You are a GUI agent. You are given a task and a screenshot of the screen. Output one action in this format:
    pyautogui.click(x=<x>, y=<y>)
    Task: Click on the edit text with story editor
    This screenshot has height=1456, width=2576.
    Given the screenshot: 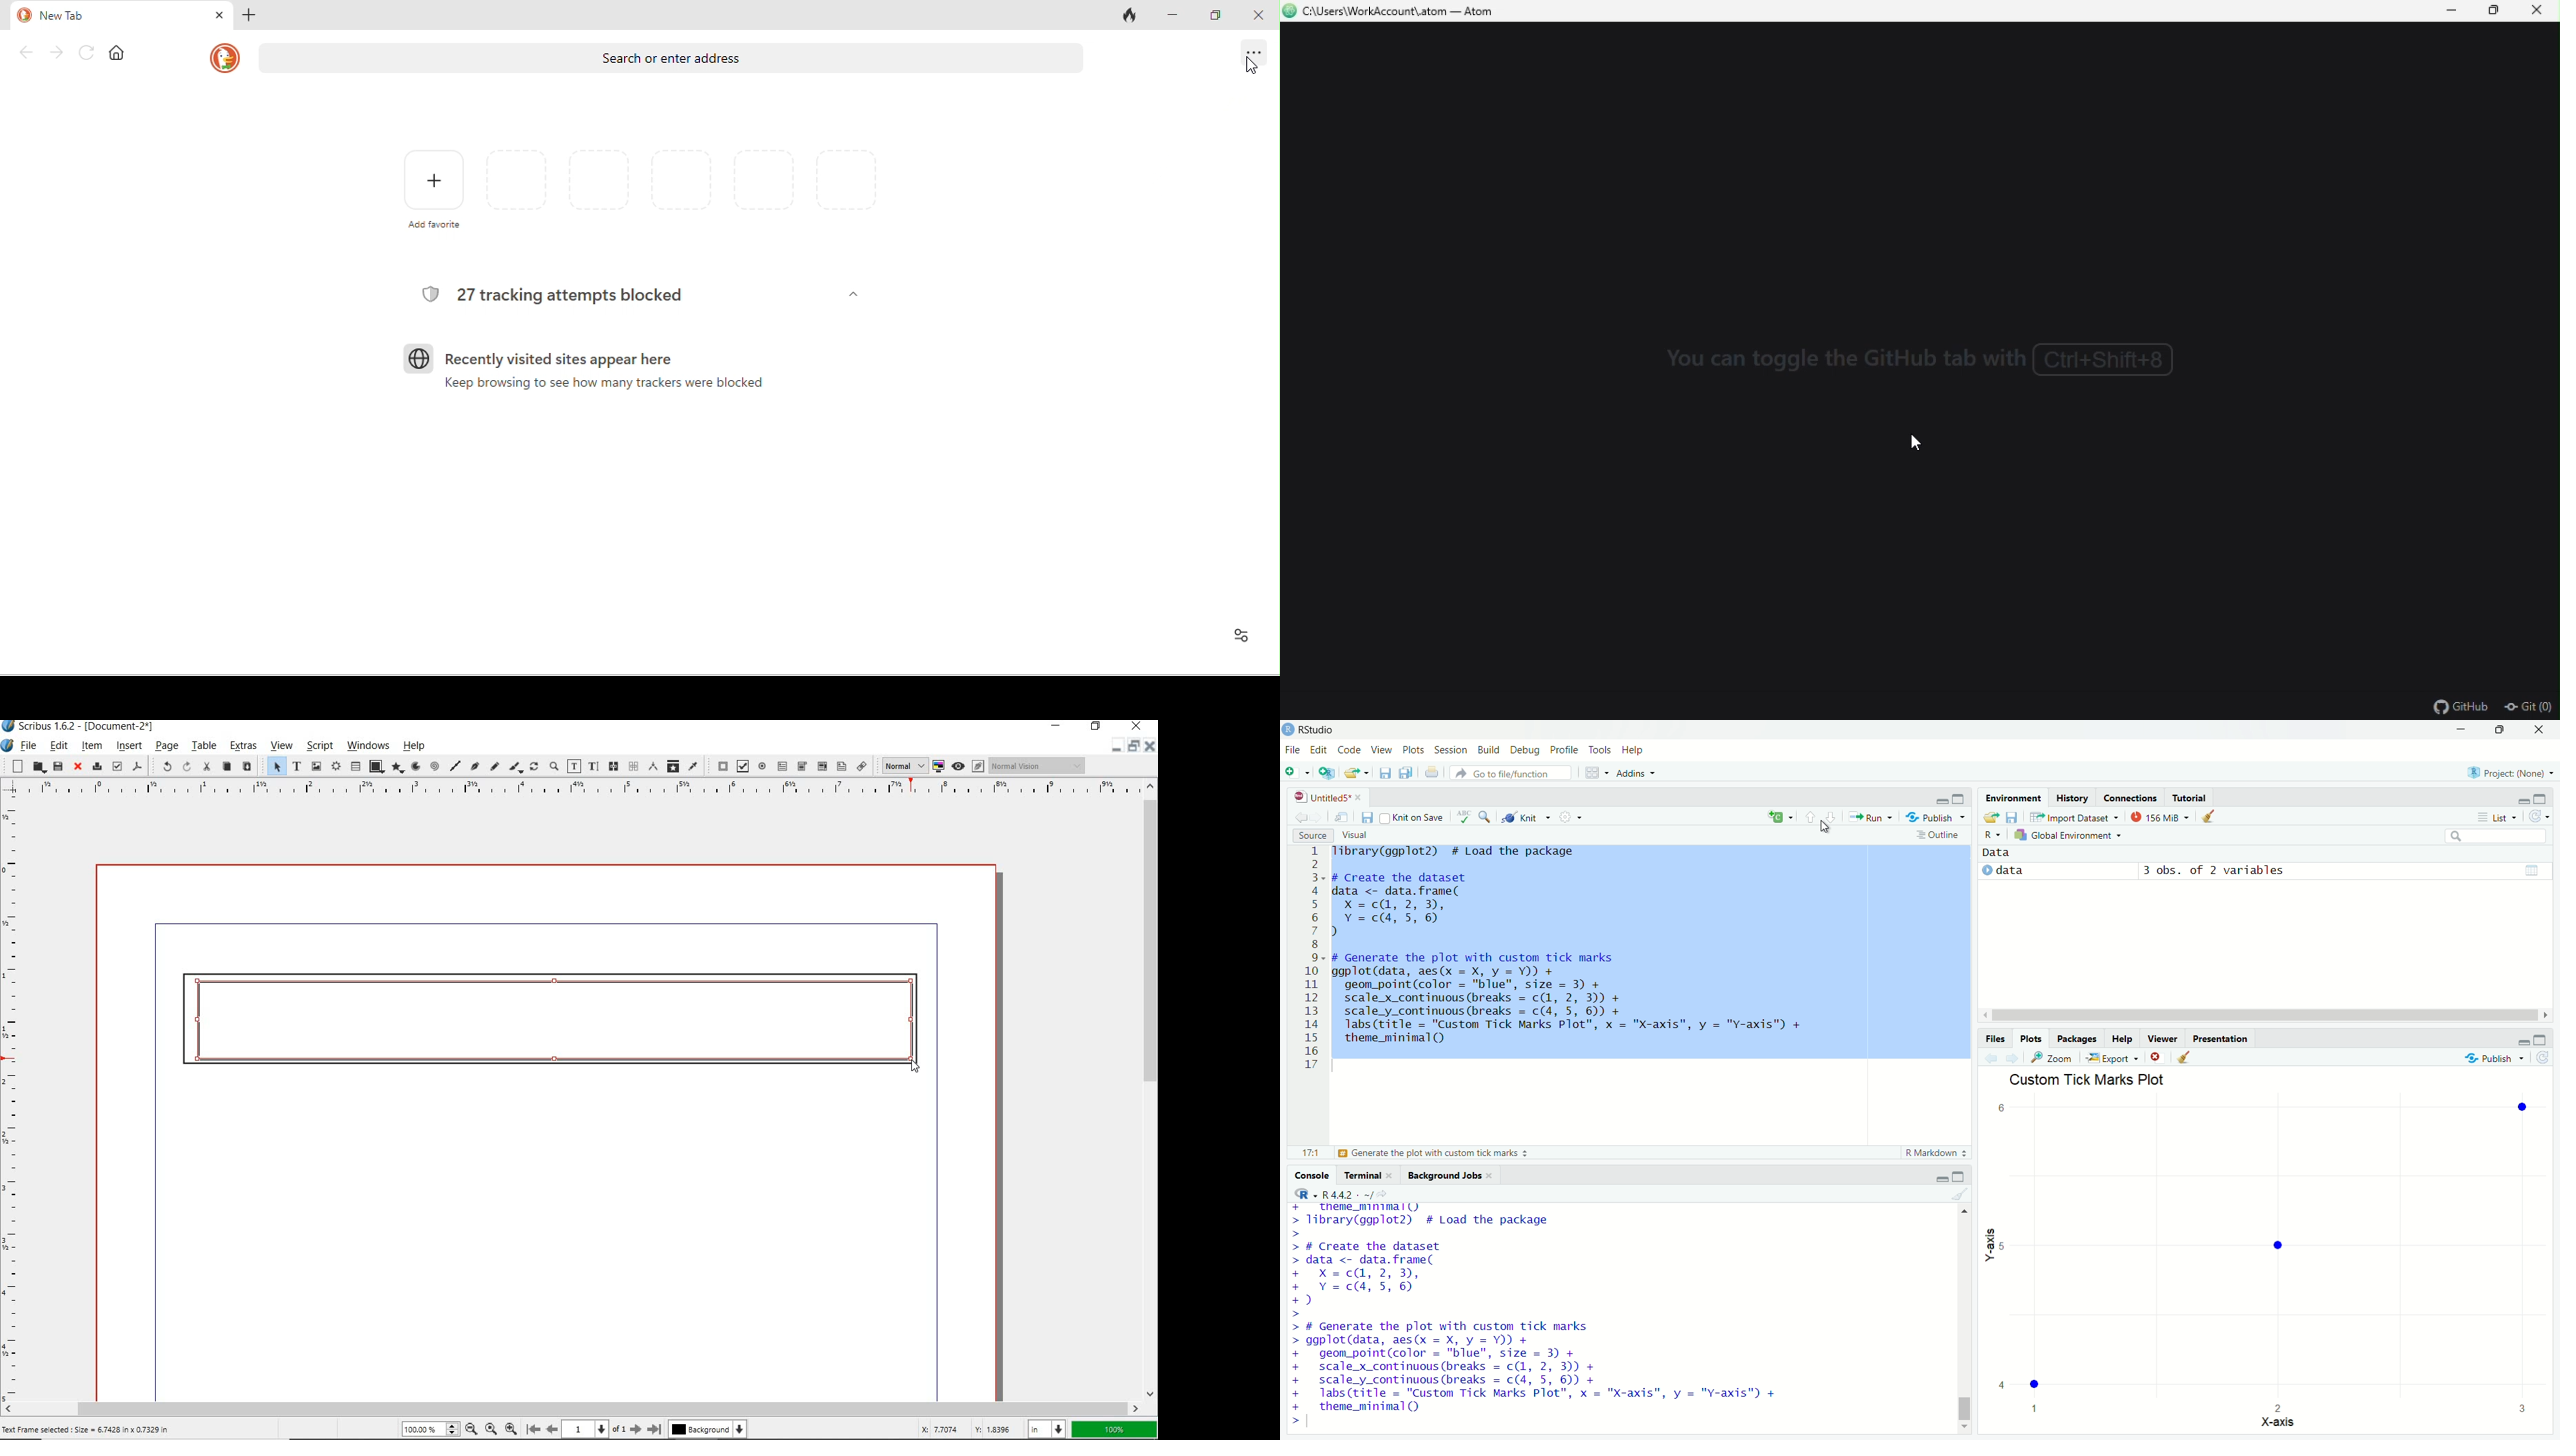 What is the action you would take?
    pyautogui.click(x=594, y=767)
    